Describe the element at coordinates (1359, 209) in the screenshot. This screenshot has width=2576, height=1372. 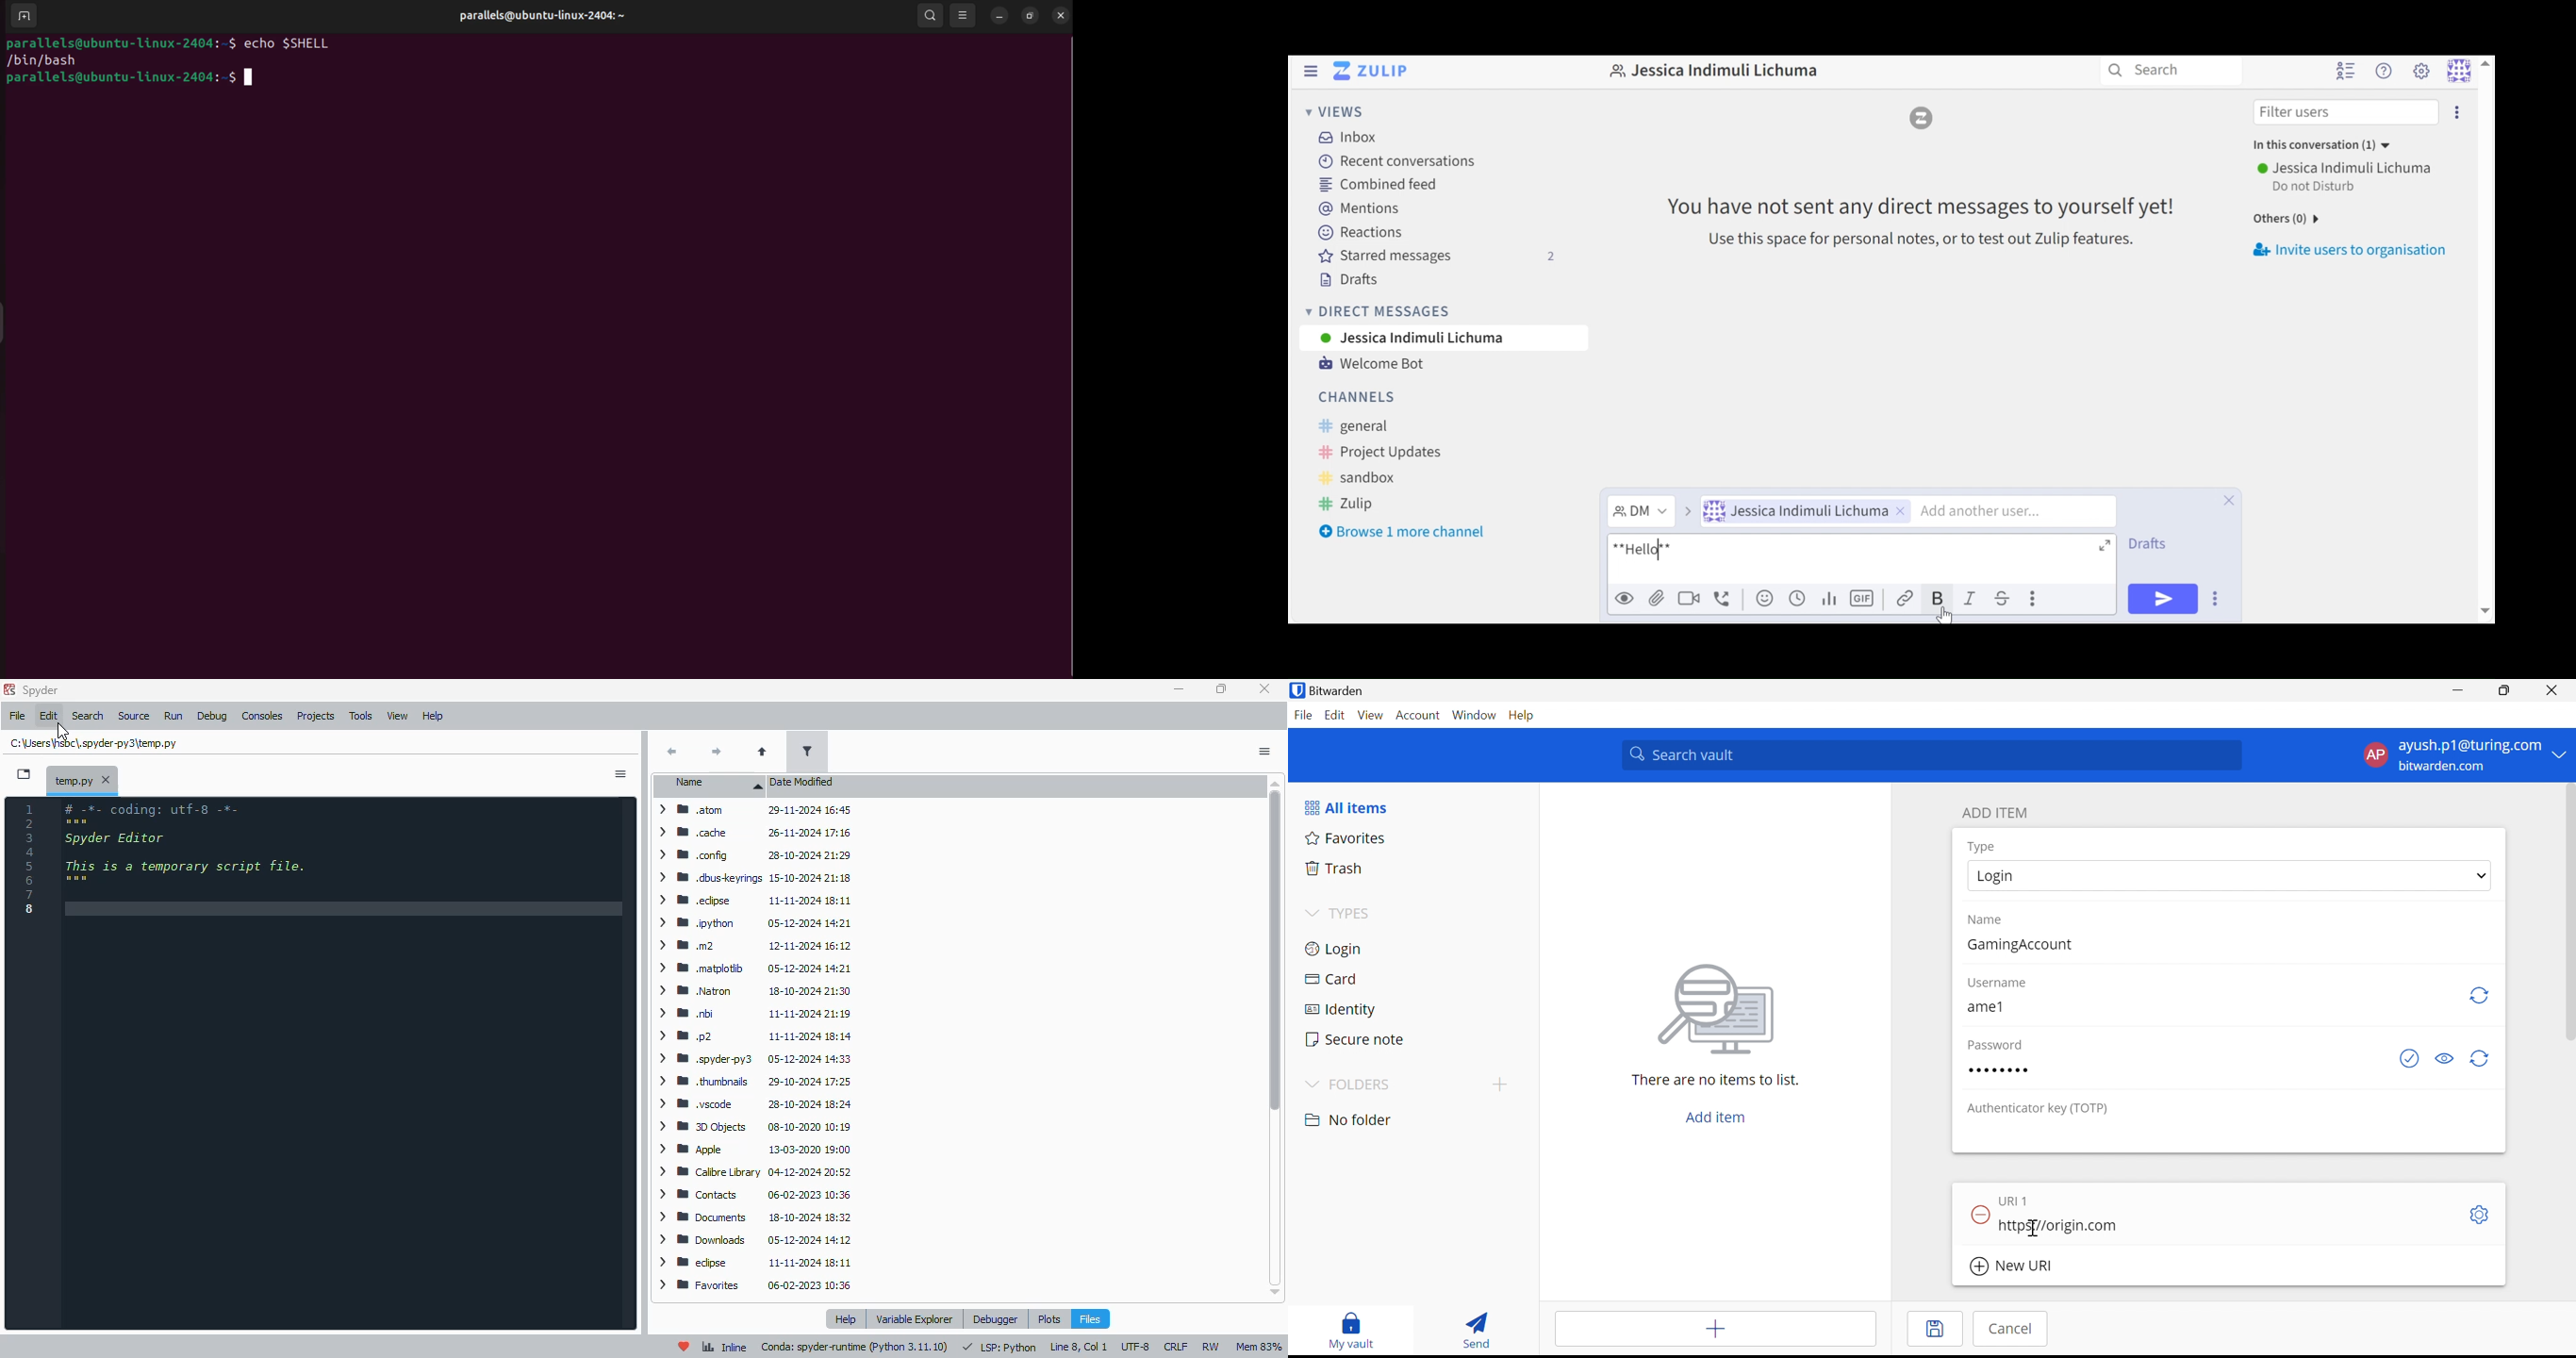
I see `Mentions` at that location.